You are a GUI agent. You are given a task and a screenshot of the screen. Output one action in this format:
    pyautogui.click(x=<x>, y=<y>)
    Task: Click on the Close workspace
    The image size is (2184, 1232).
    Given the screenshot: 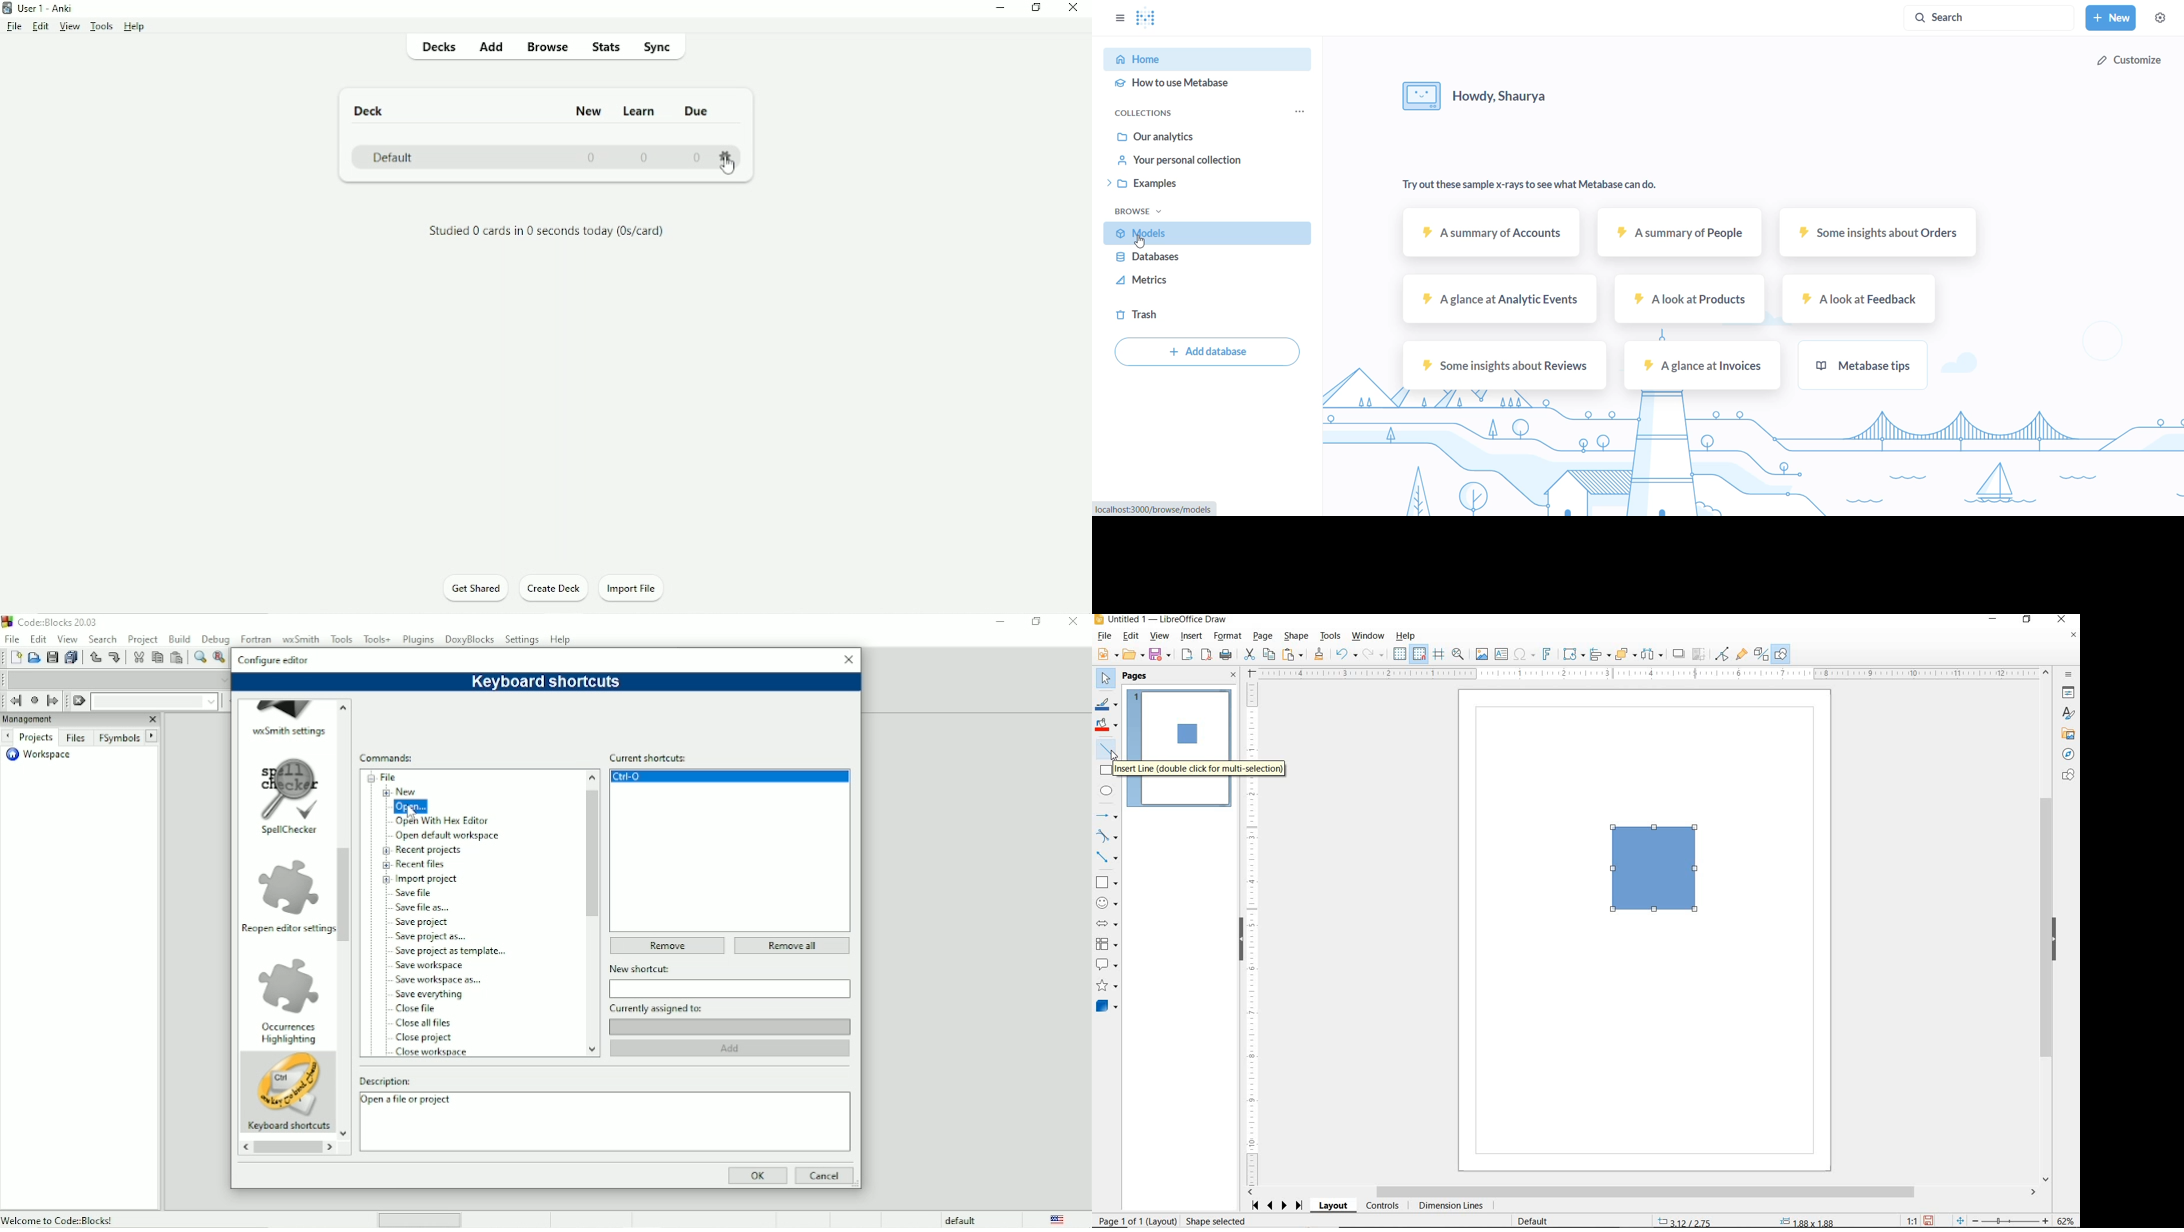 What is the action you would take?
    pyautogui.click(x=435, y=1052)
    